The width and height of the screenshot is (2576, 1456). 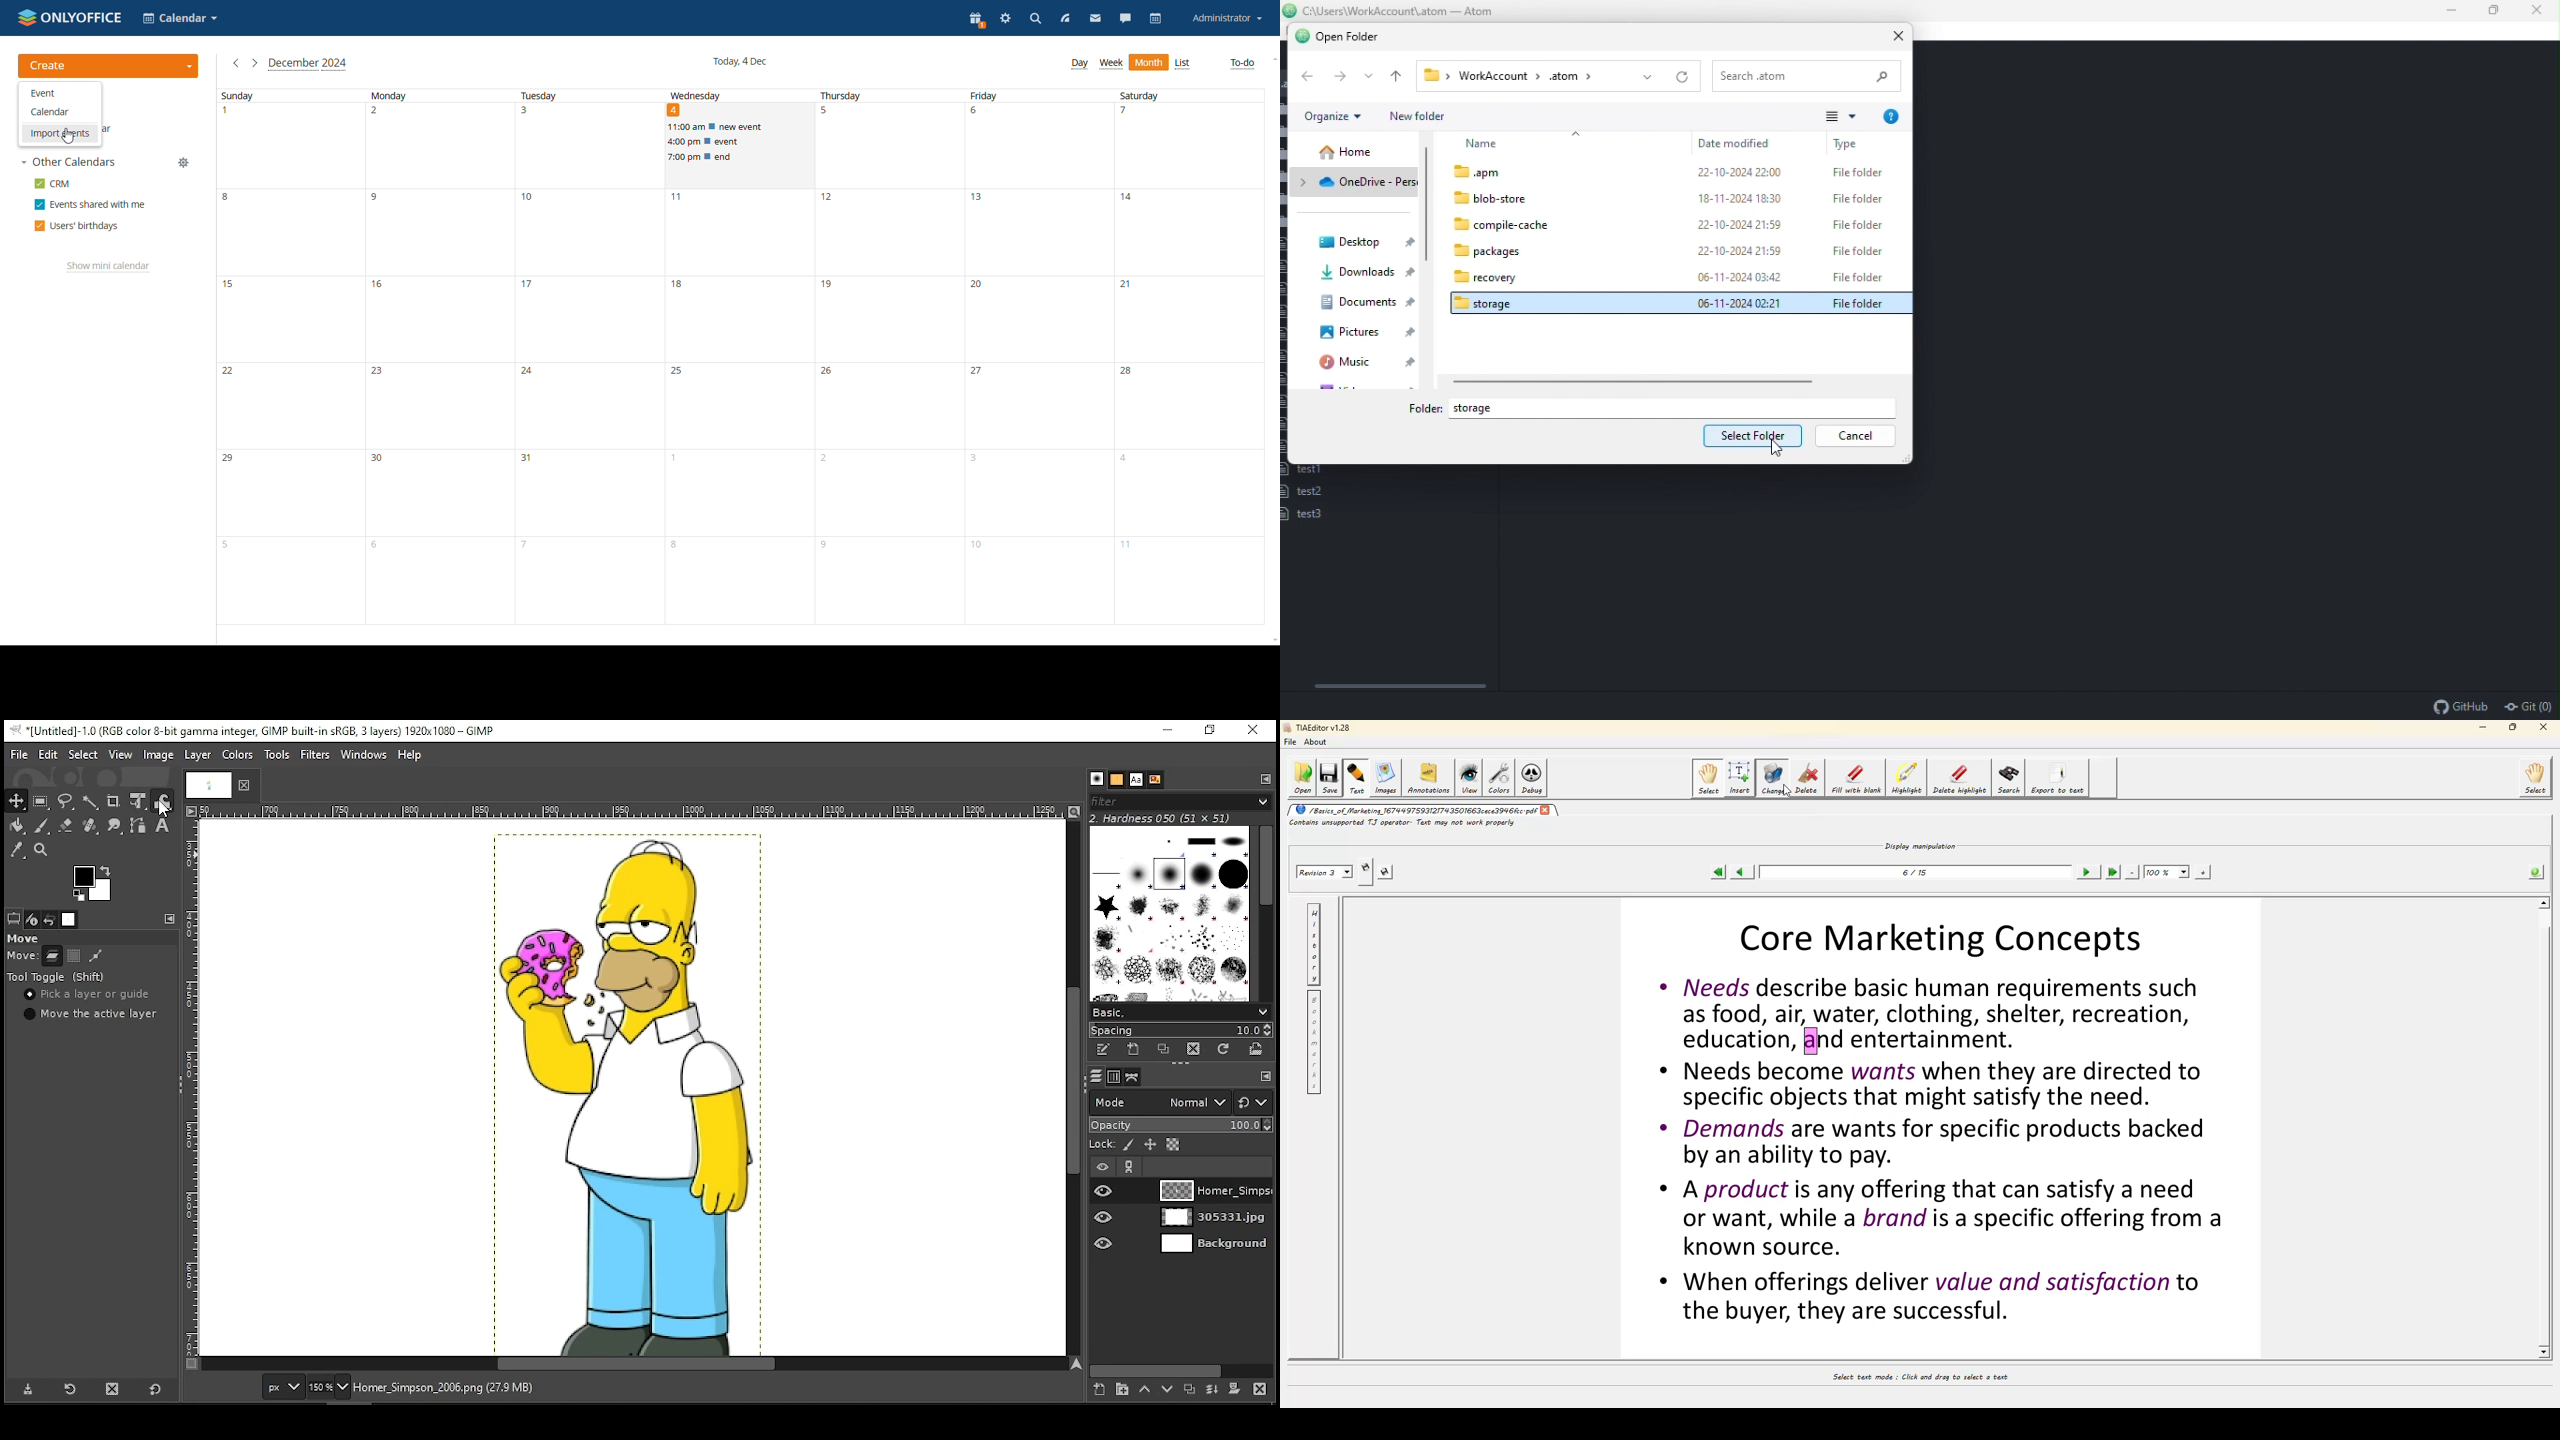 I want to click on list view, so click(x=1183, y=64).